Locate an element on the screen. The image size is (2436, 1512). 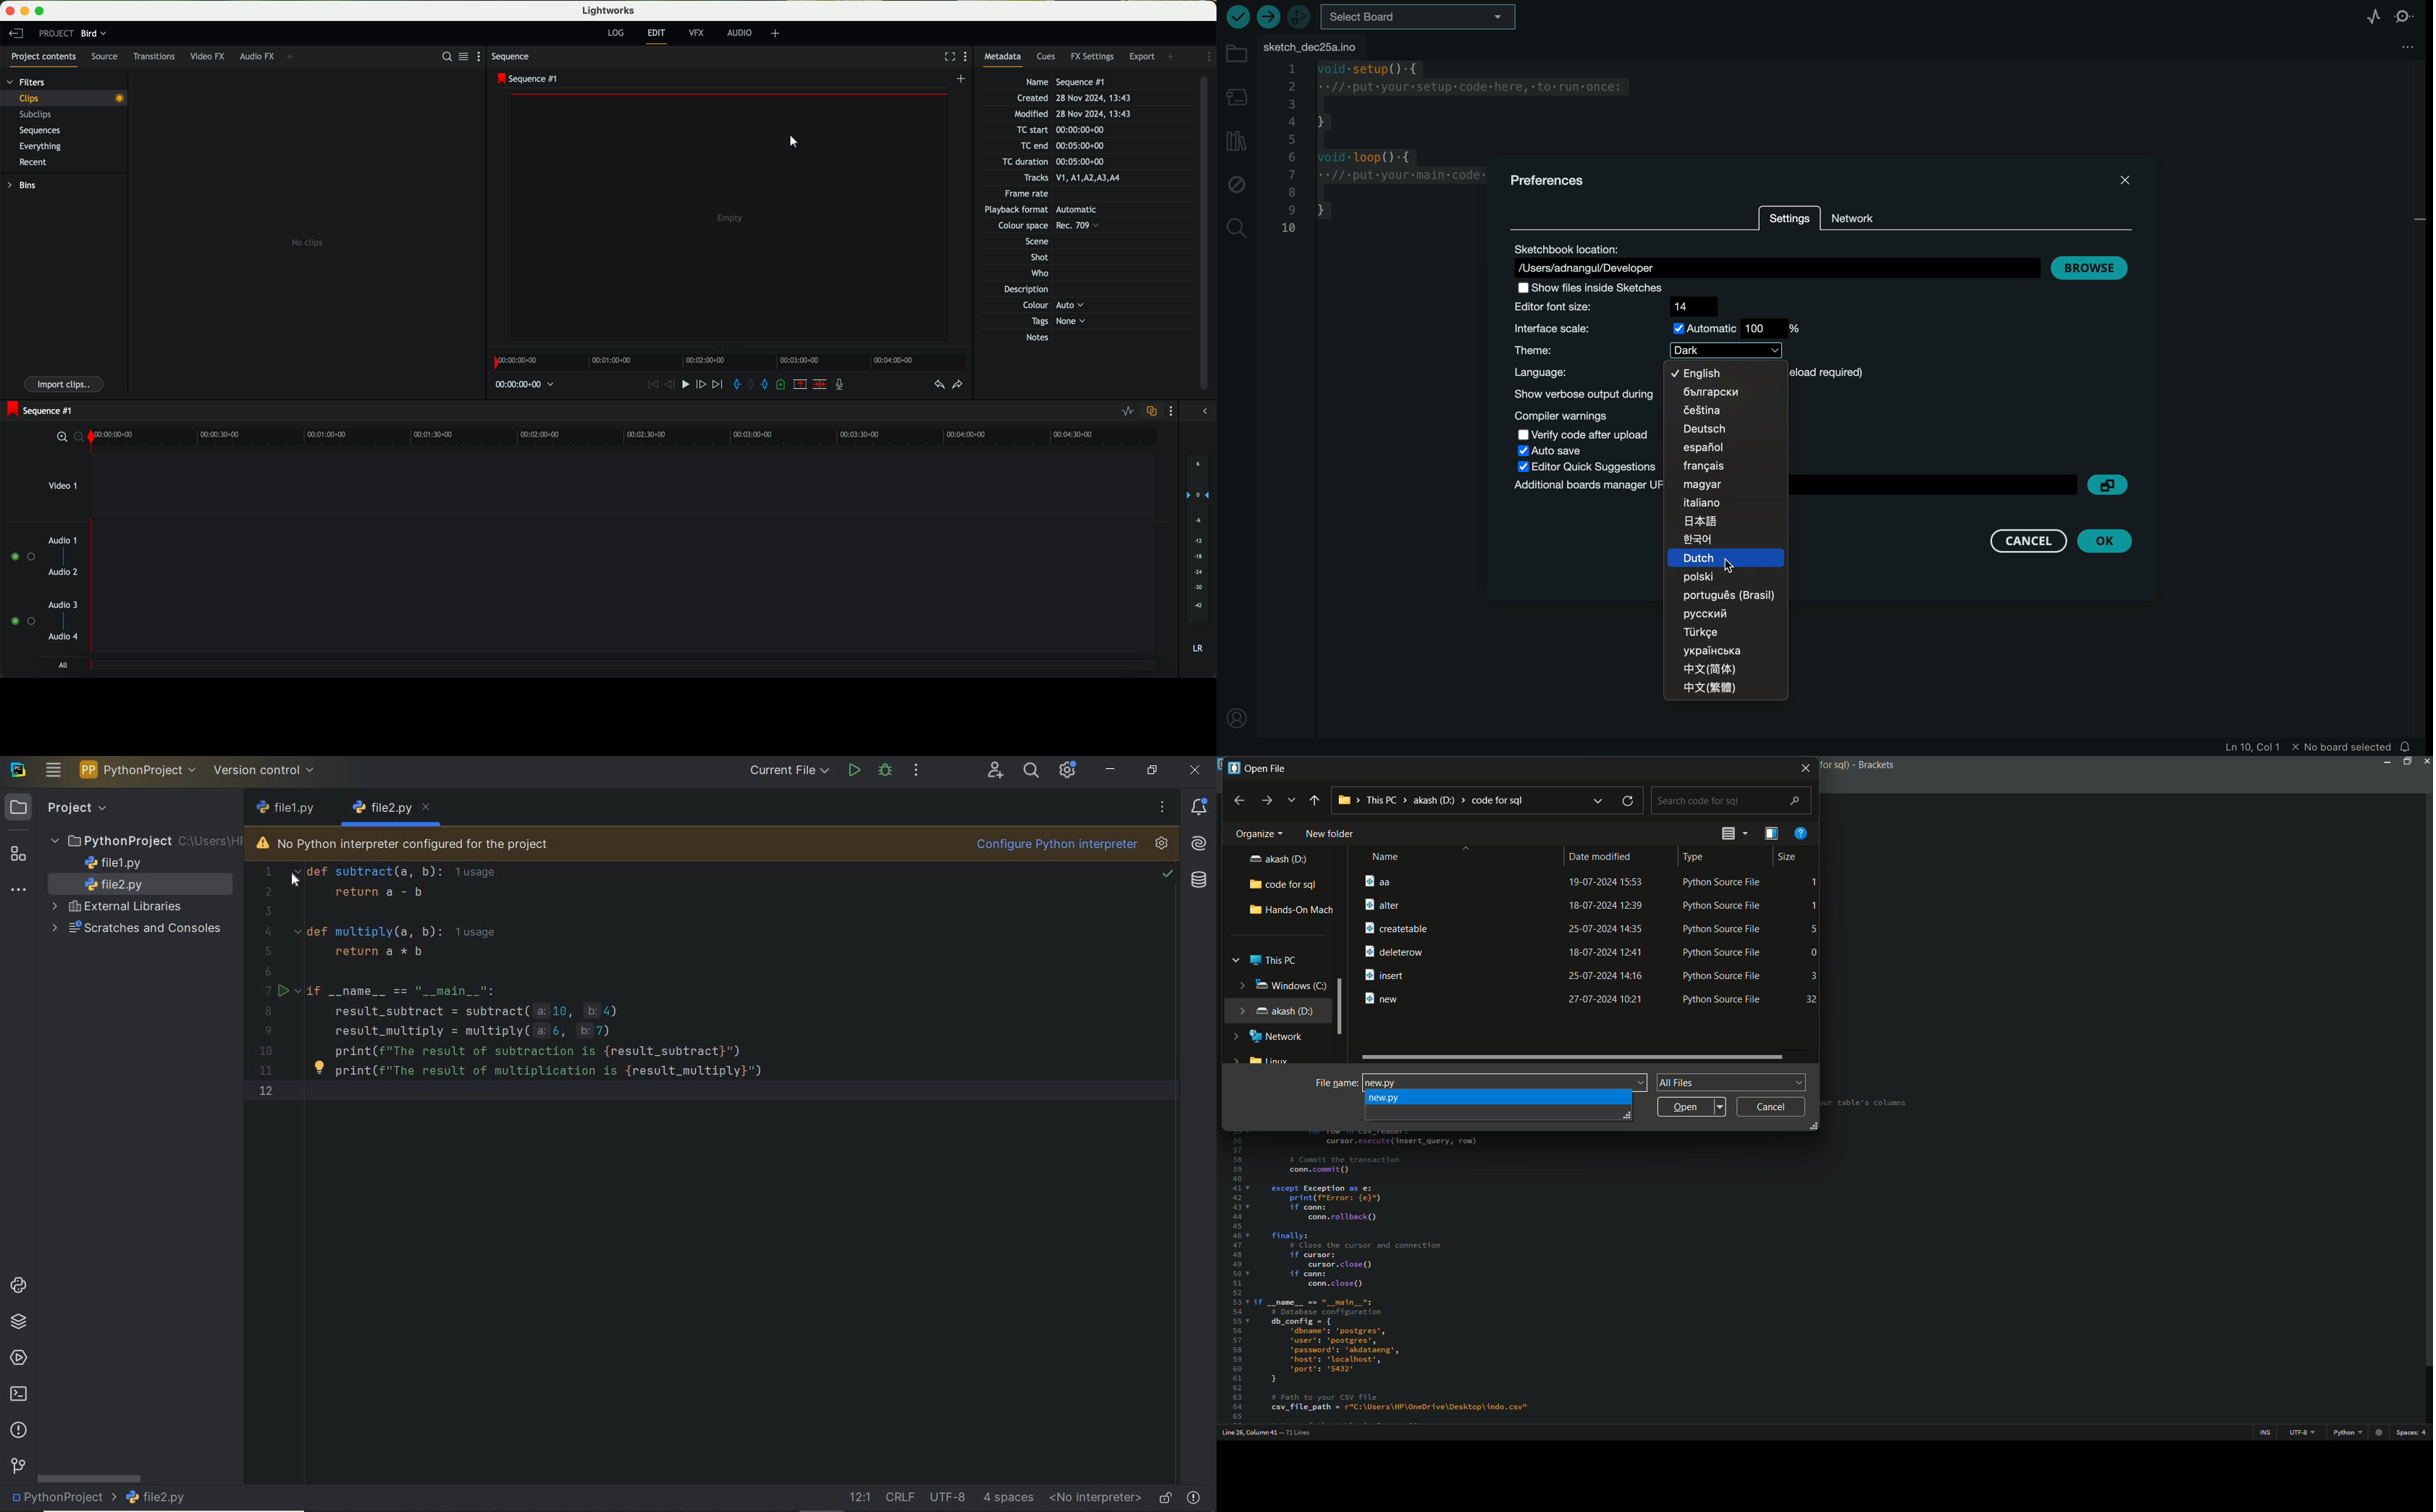
scroll bar is located at coordinates (1205, 235).